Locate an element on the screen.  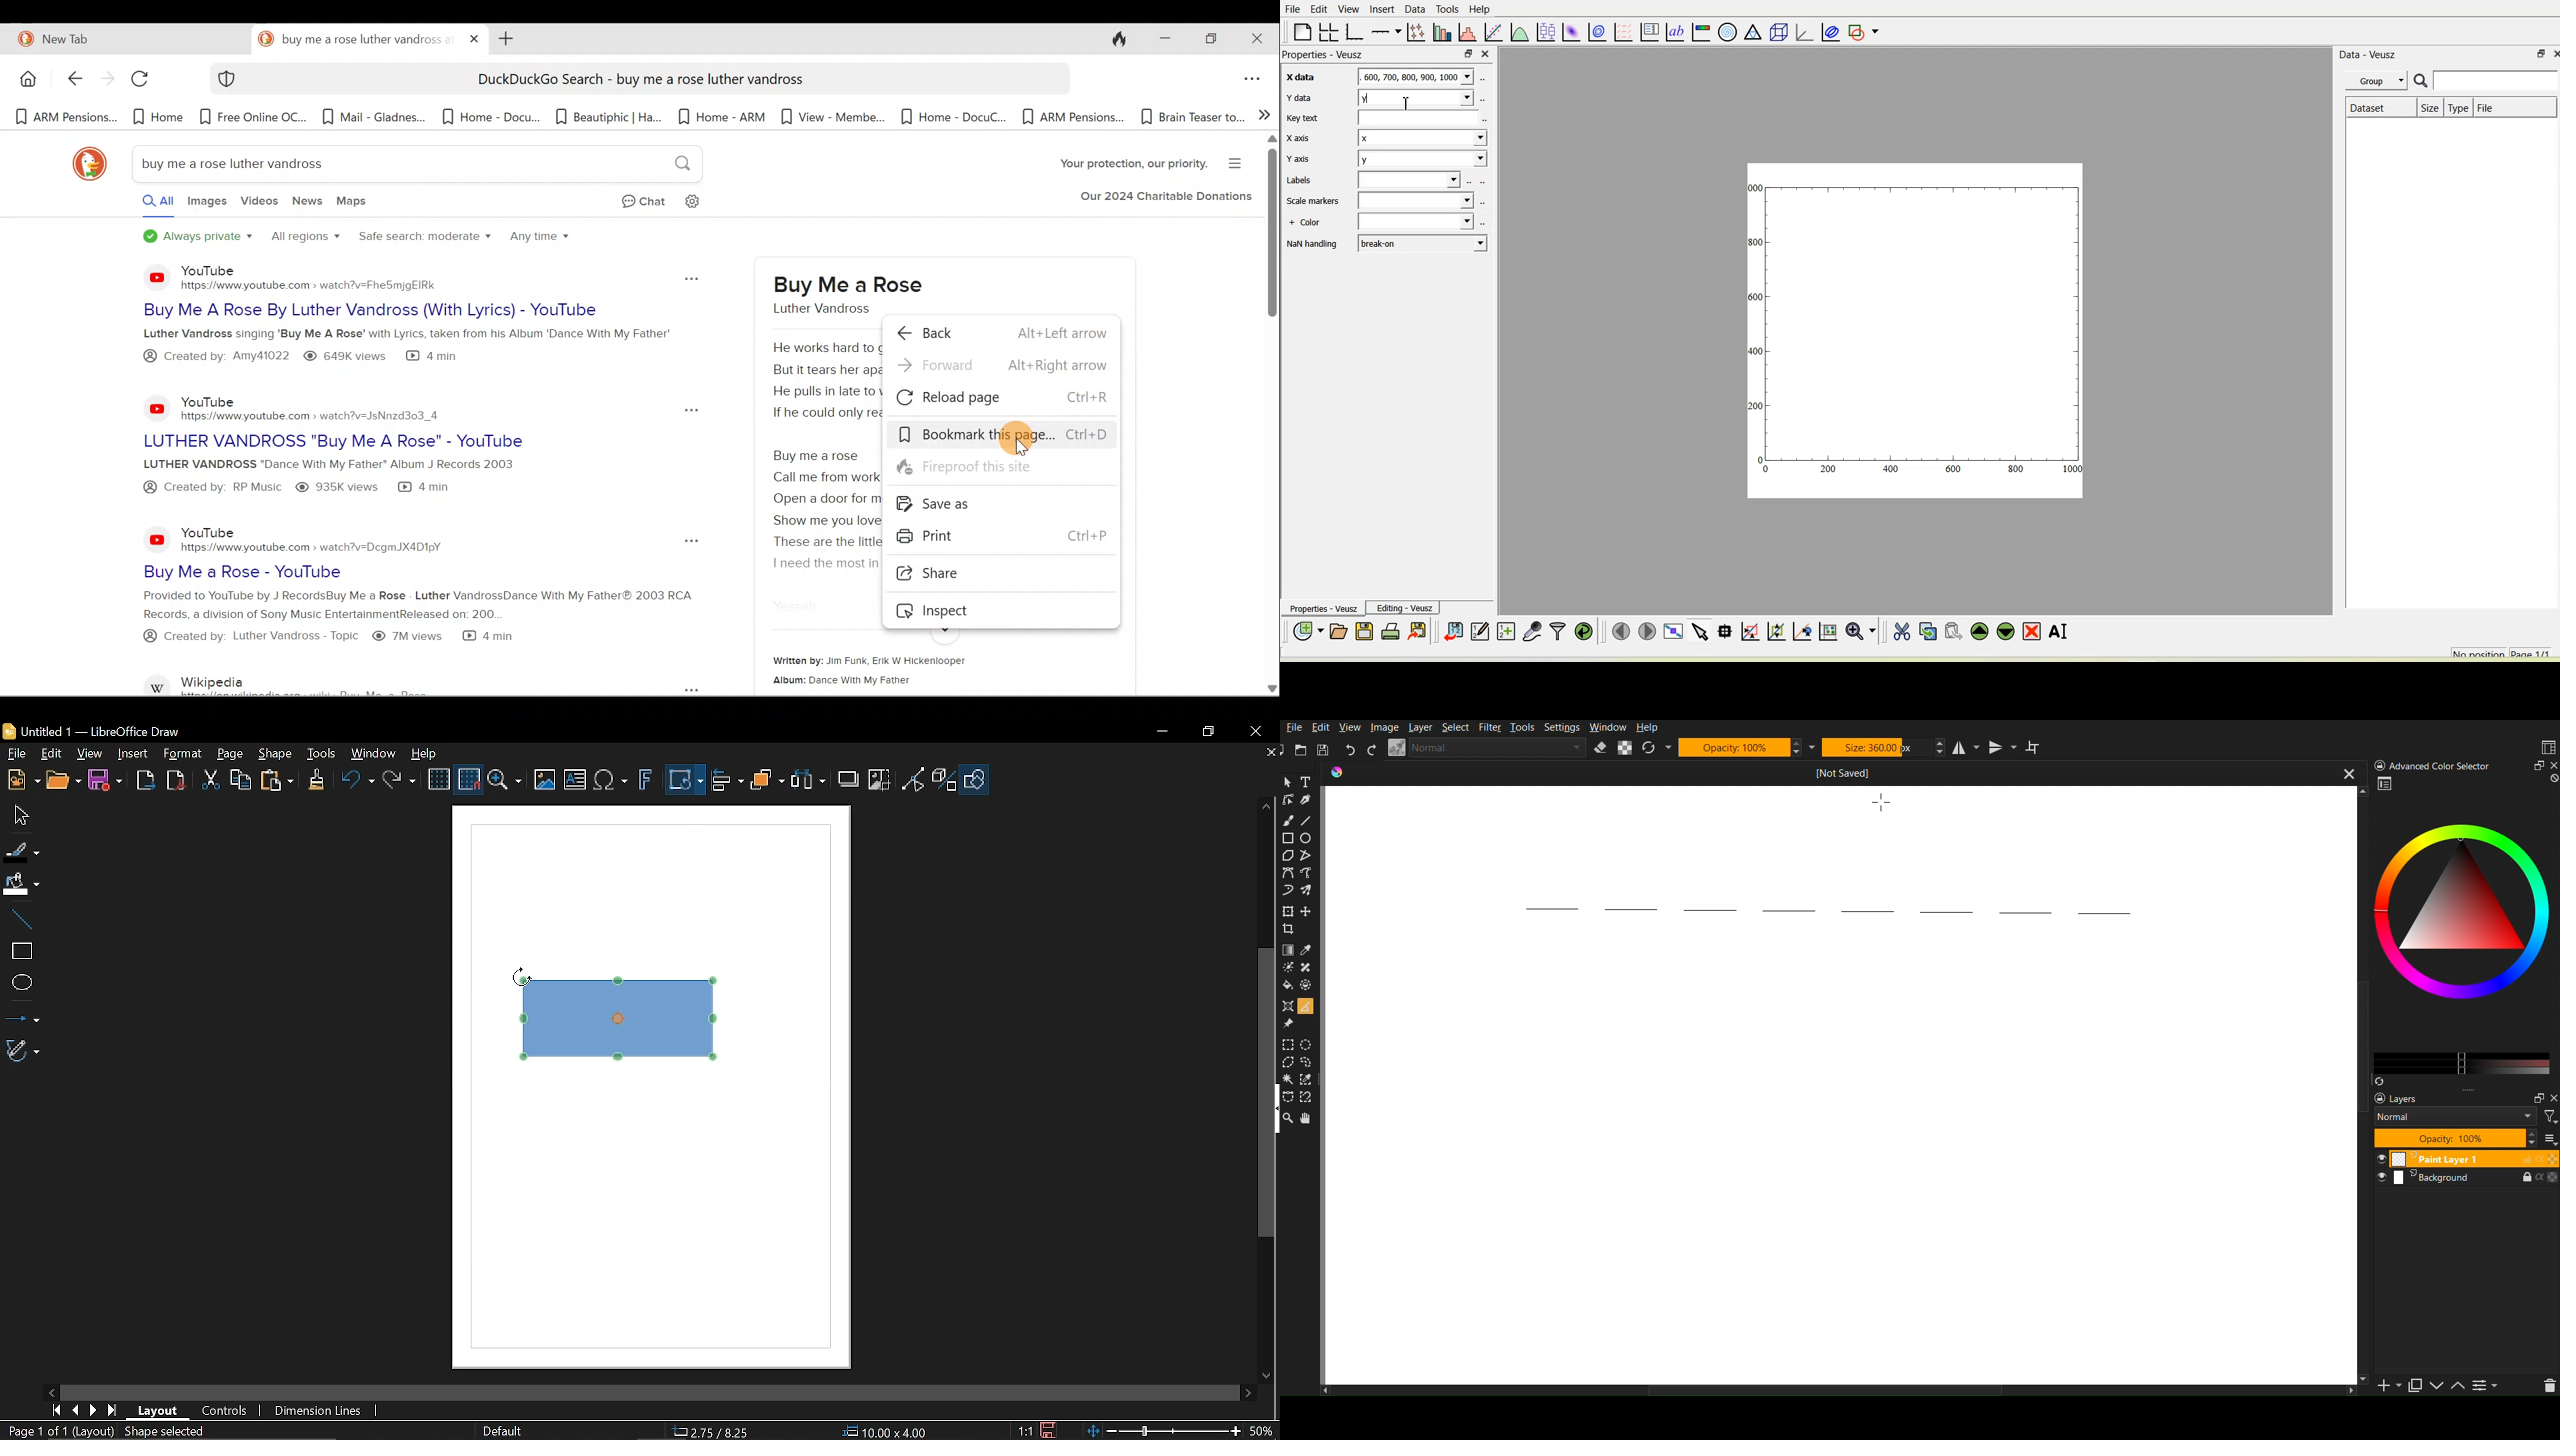
Cut the selected widget is located at coordinates (1901, 631).